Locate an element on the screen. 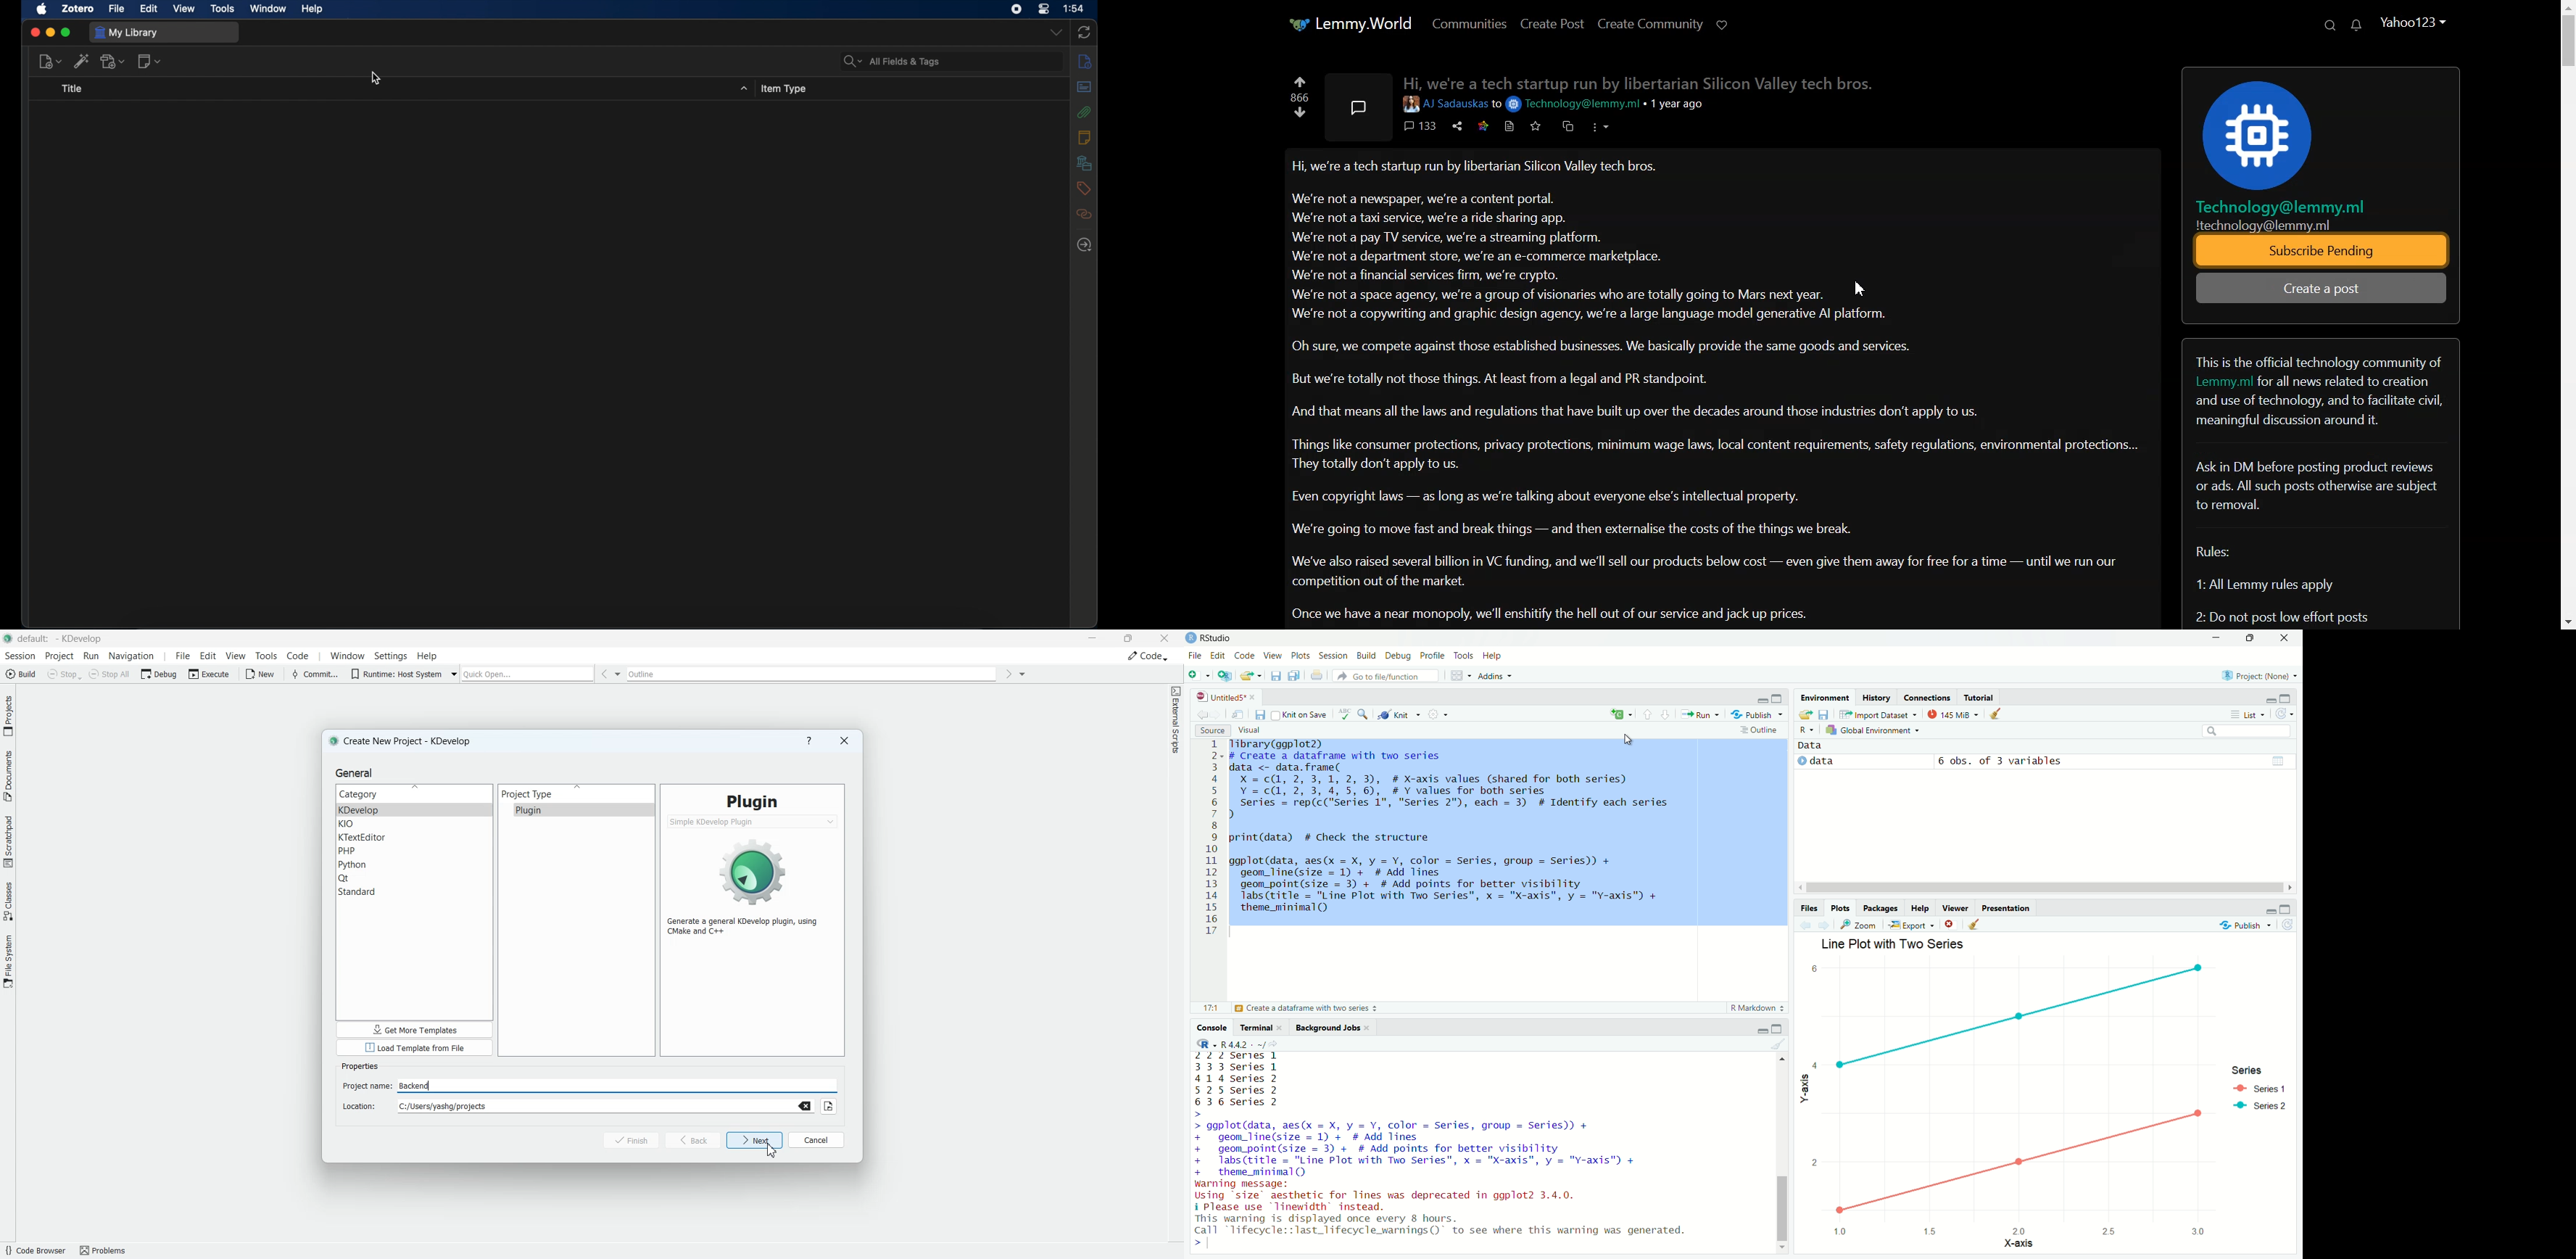 The height and width of the screenshot is (1260, 2576). Outline is located at coordinates (1759, 730).